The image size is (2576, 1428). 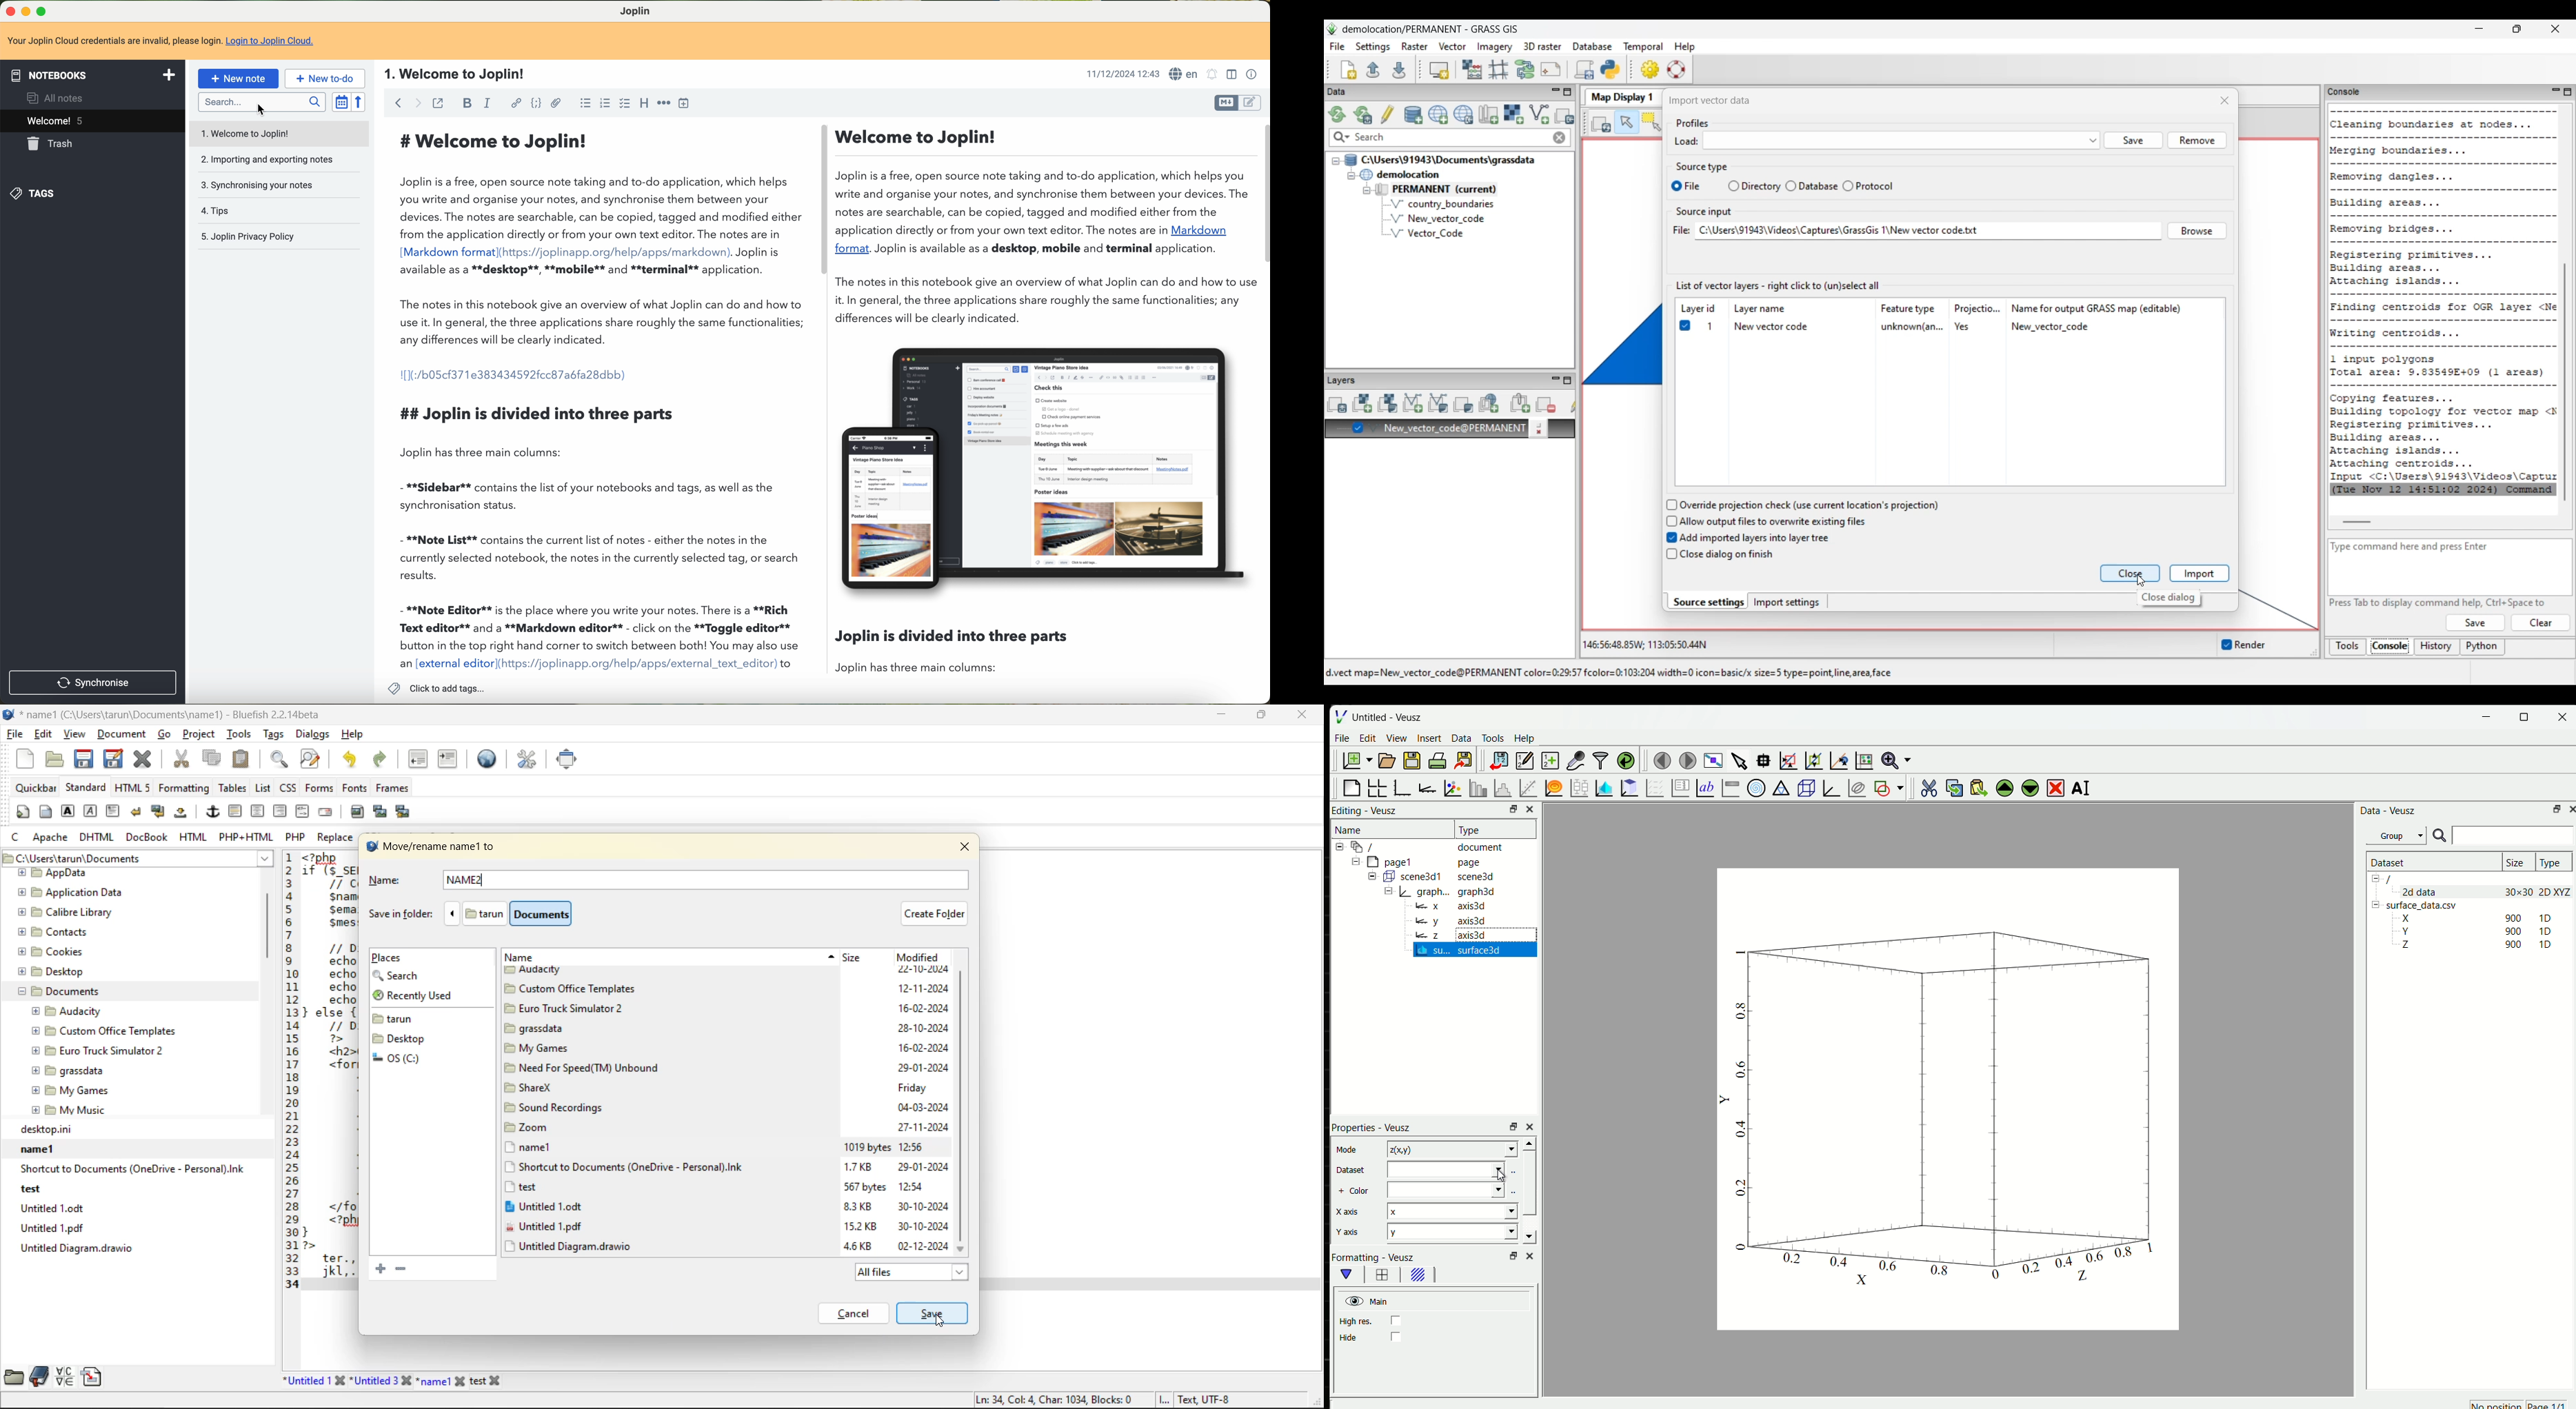 What do you see at coordinates (515, 104) in the screenshot?
I see `hyperlink` at bounding box center [515, 104].